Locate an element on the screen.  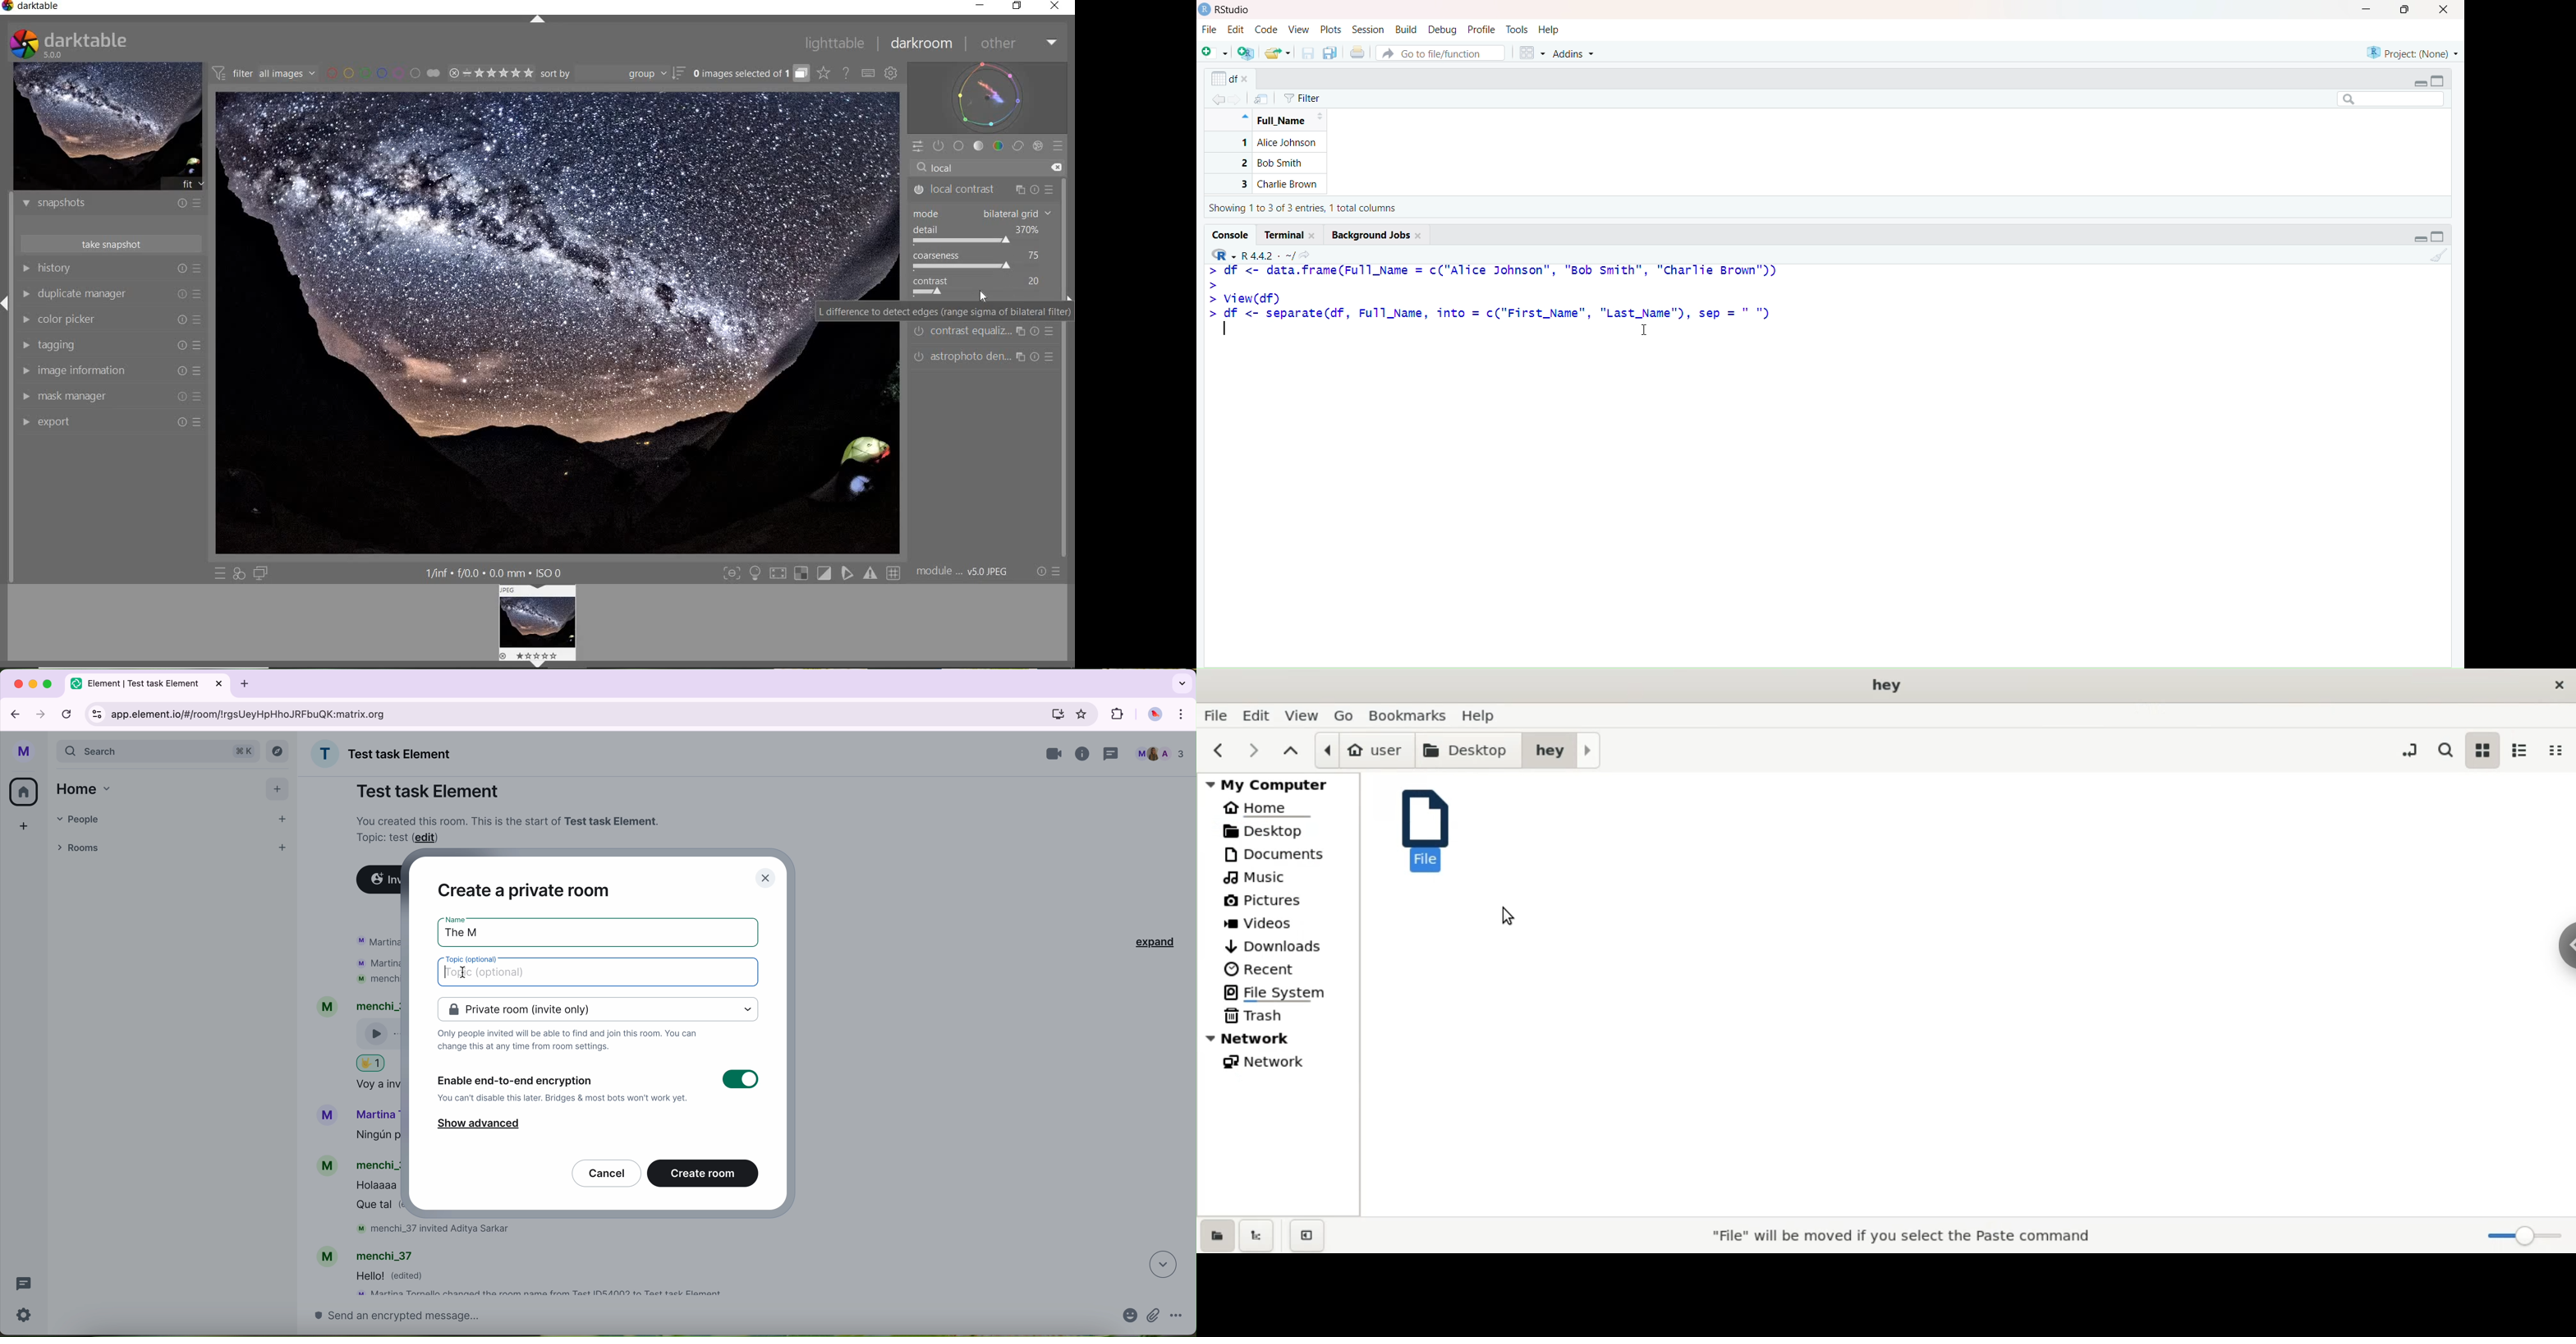
Background Jobs is located at coordinates (1377, 234).